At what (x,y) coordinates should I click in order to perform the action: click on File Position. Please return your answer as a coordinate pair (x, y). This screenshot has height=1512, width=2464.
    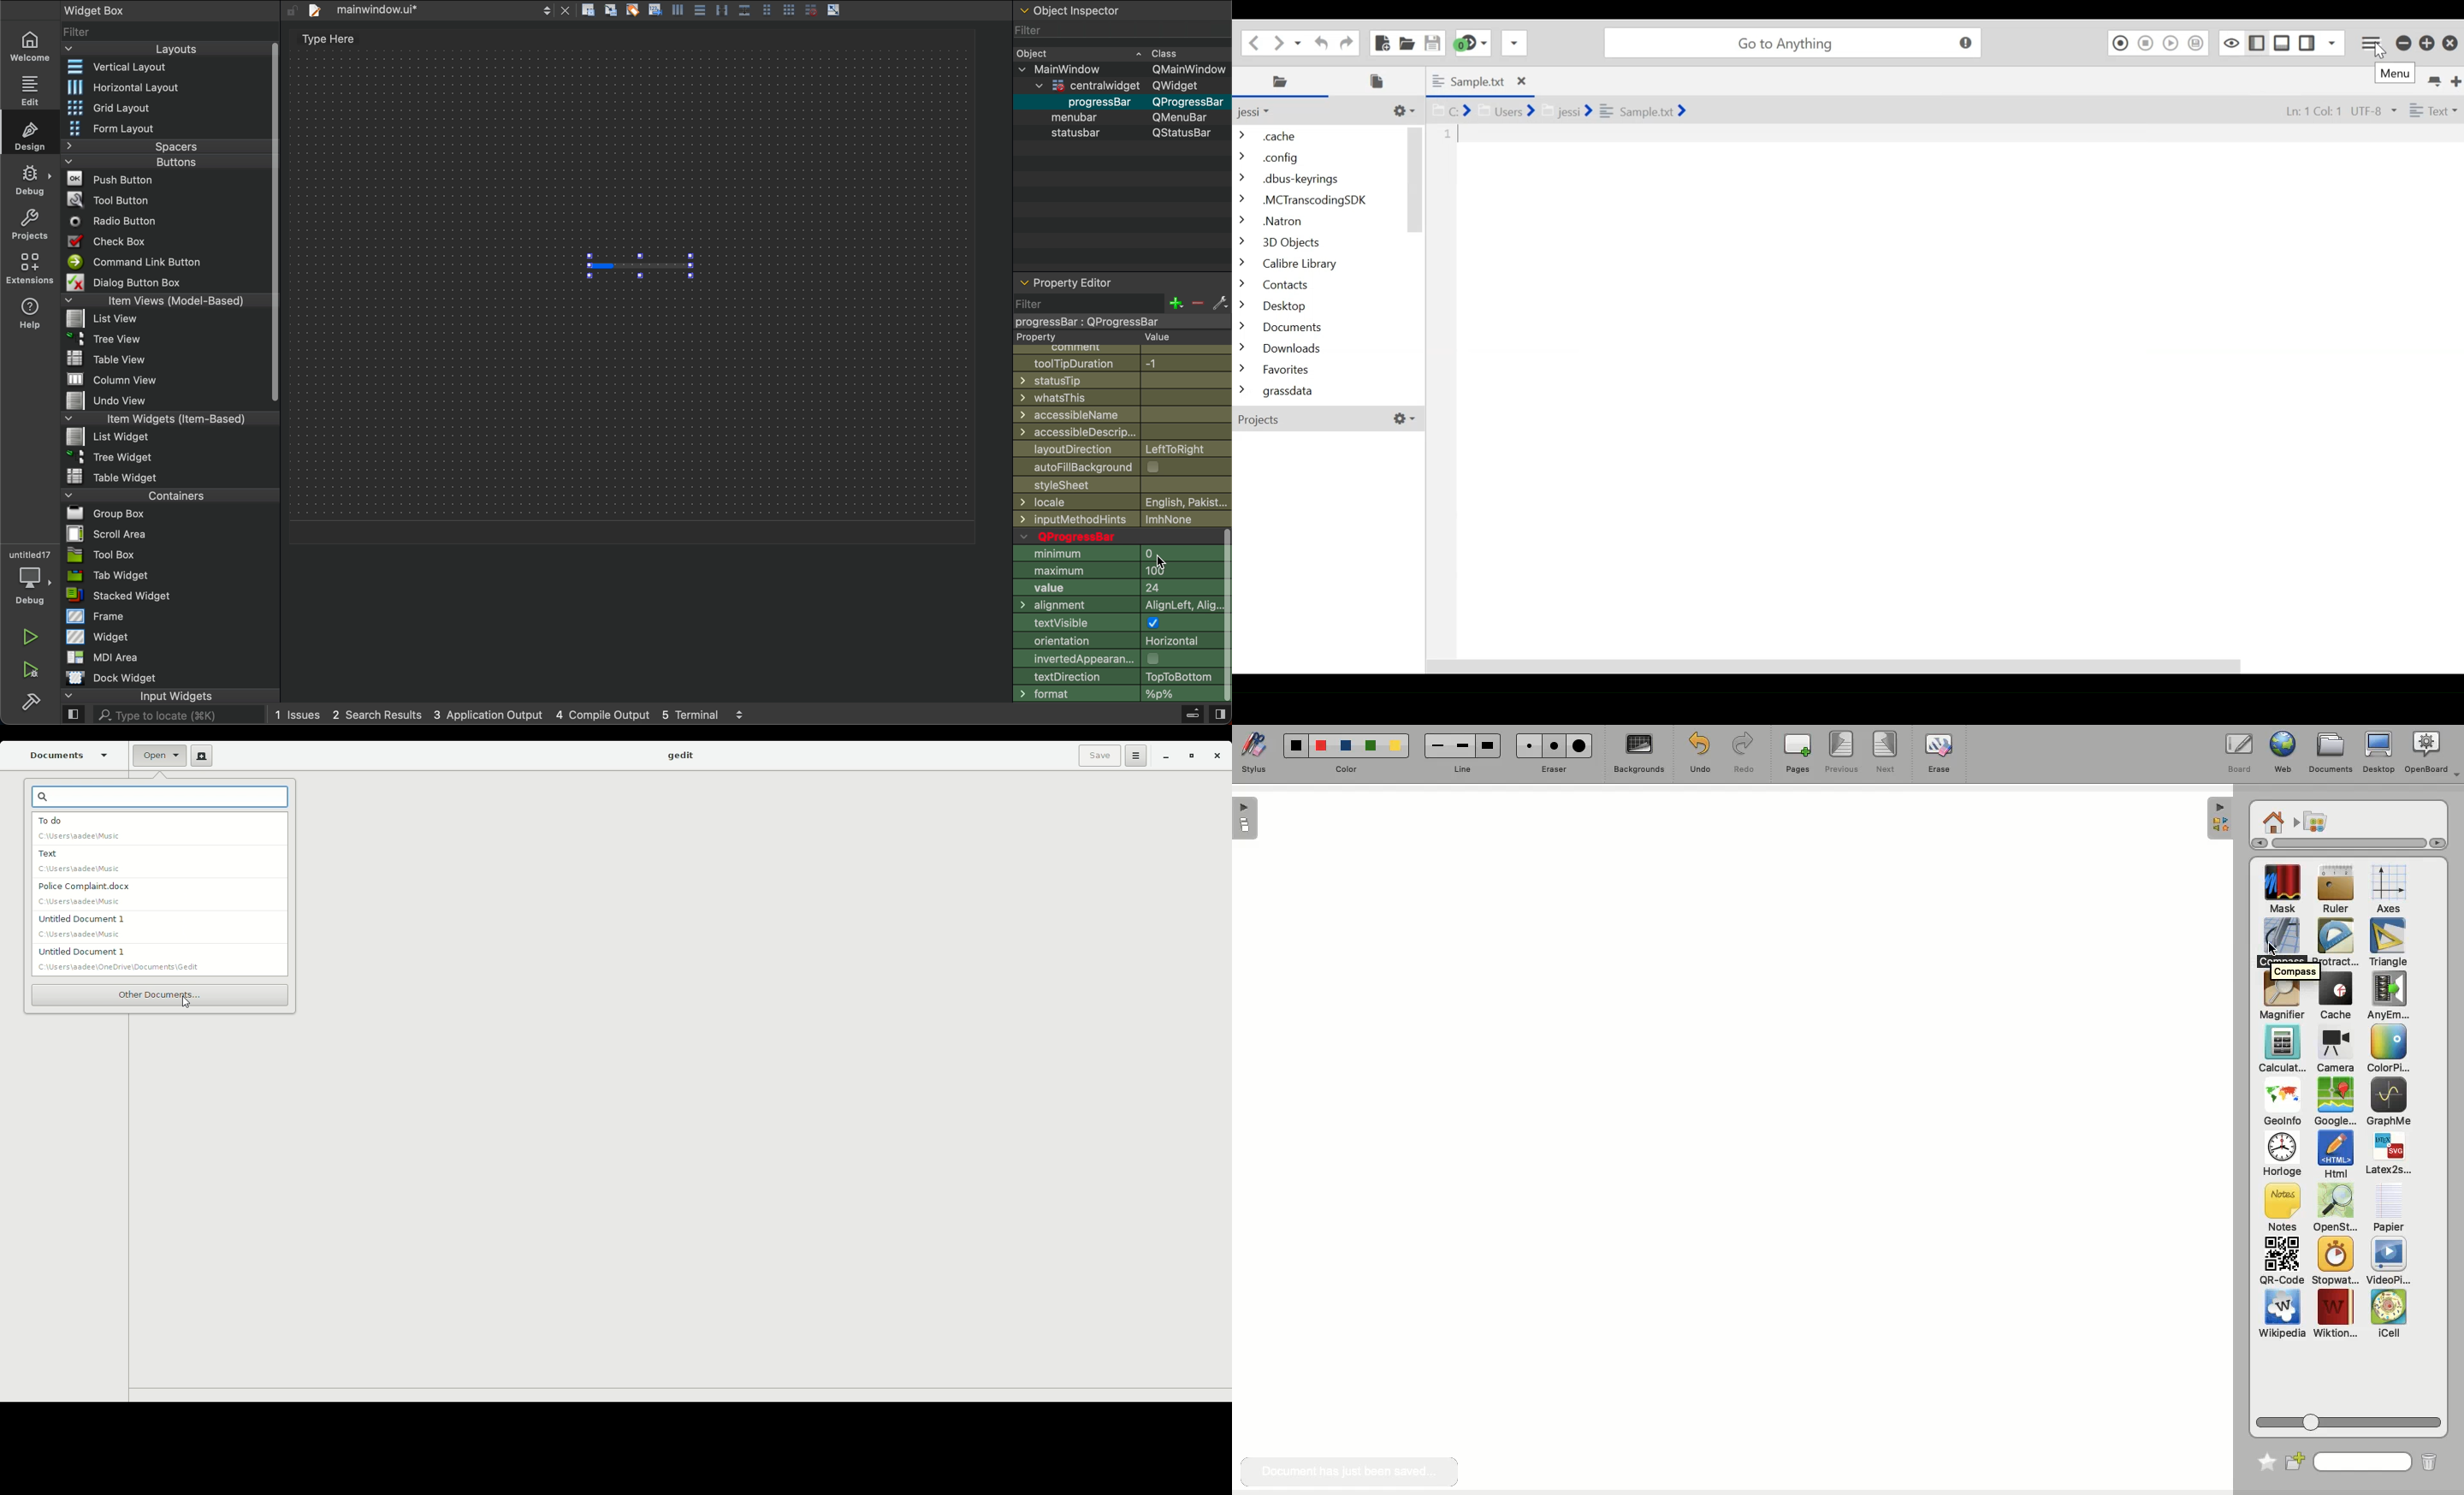
    Looking at the image, I should click on (2307, 110).